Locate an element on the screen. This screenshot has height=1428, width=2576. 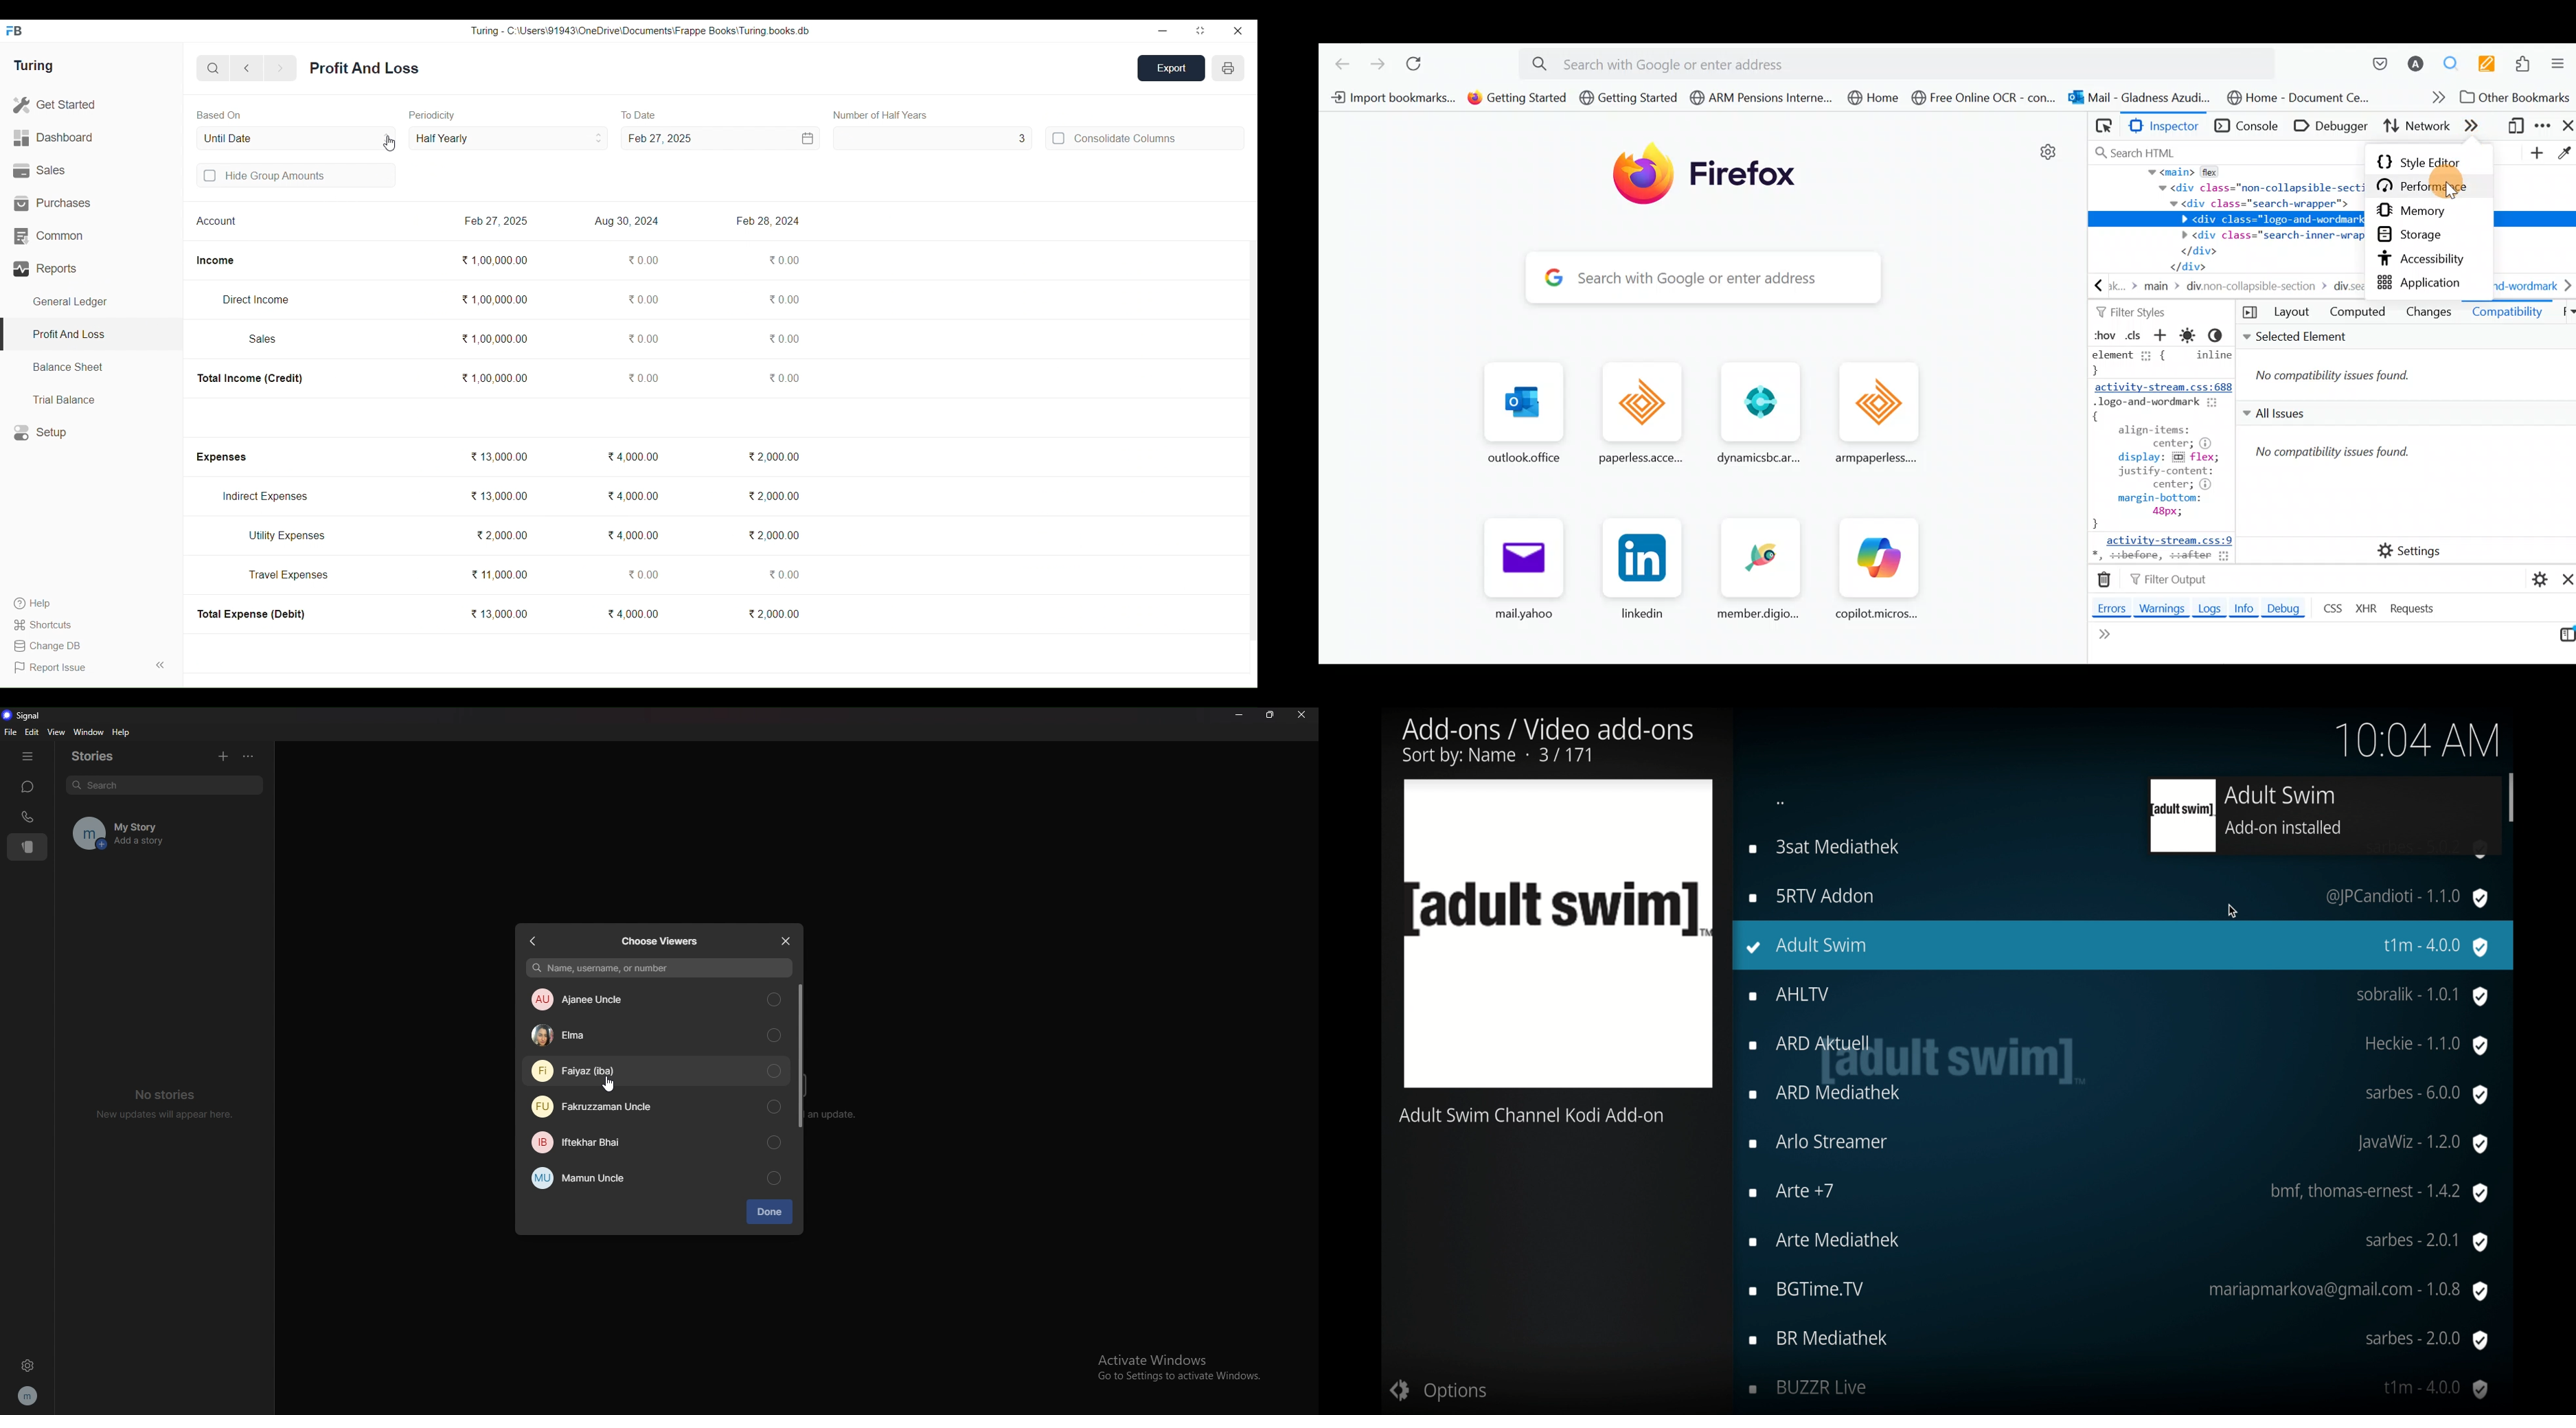
Help is located at coordinates (45, 603).